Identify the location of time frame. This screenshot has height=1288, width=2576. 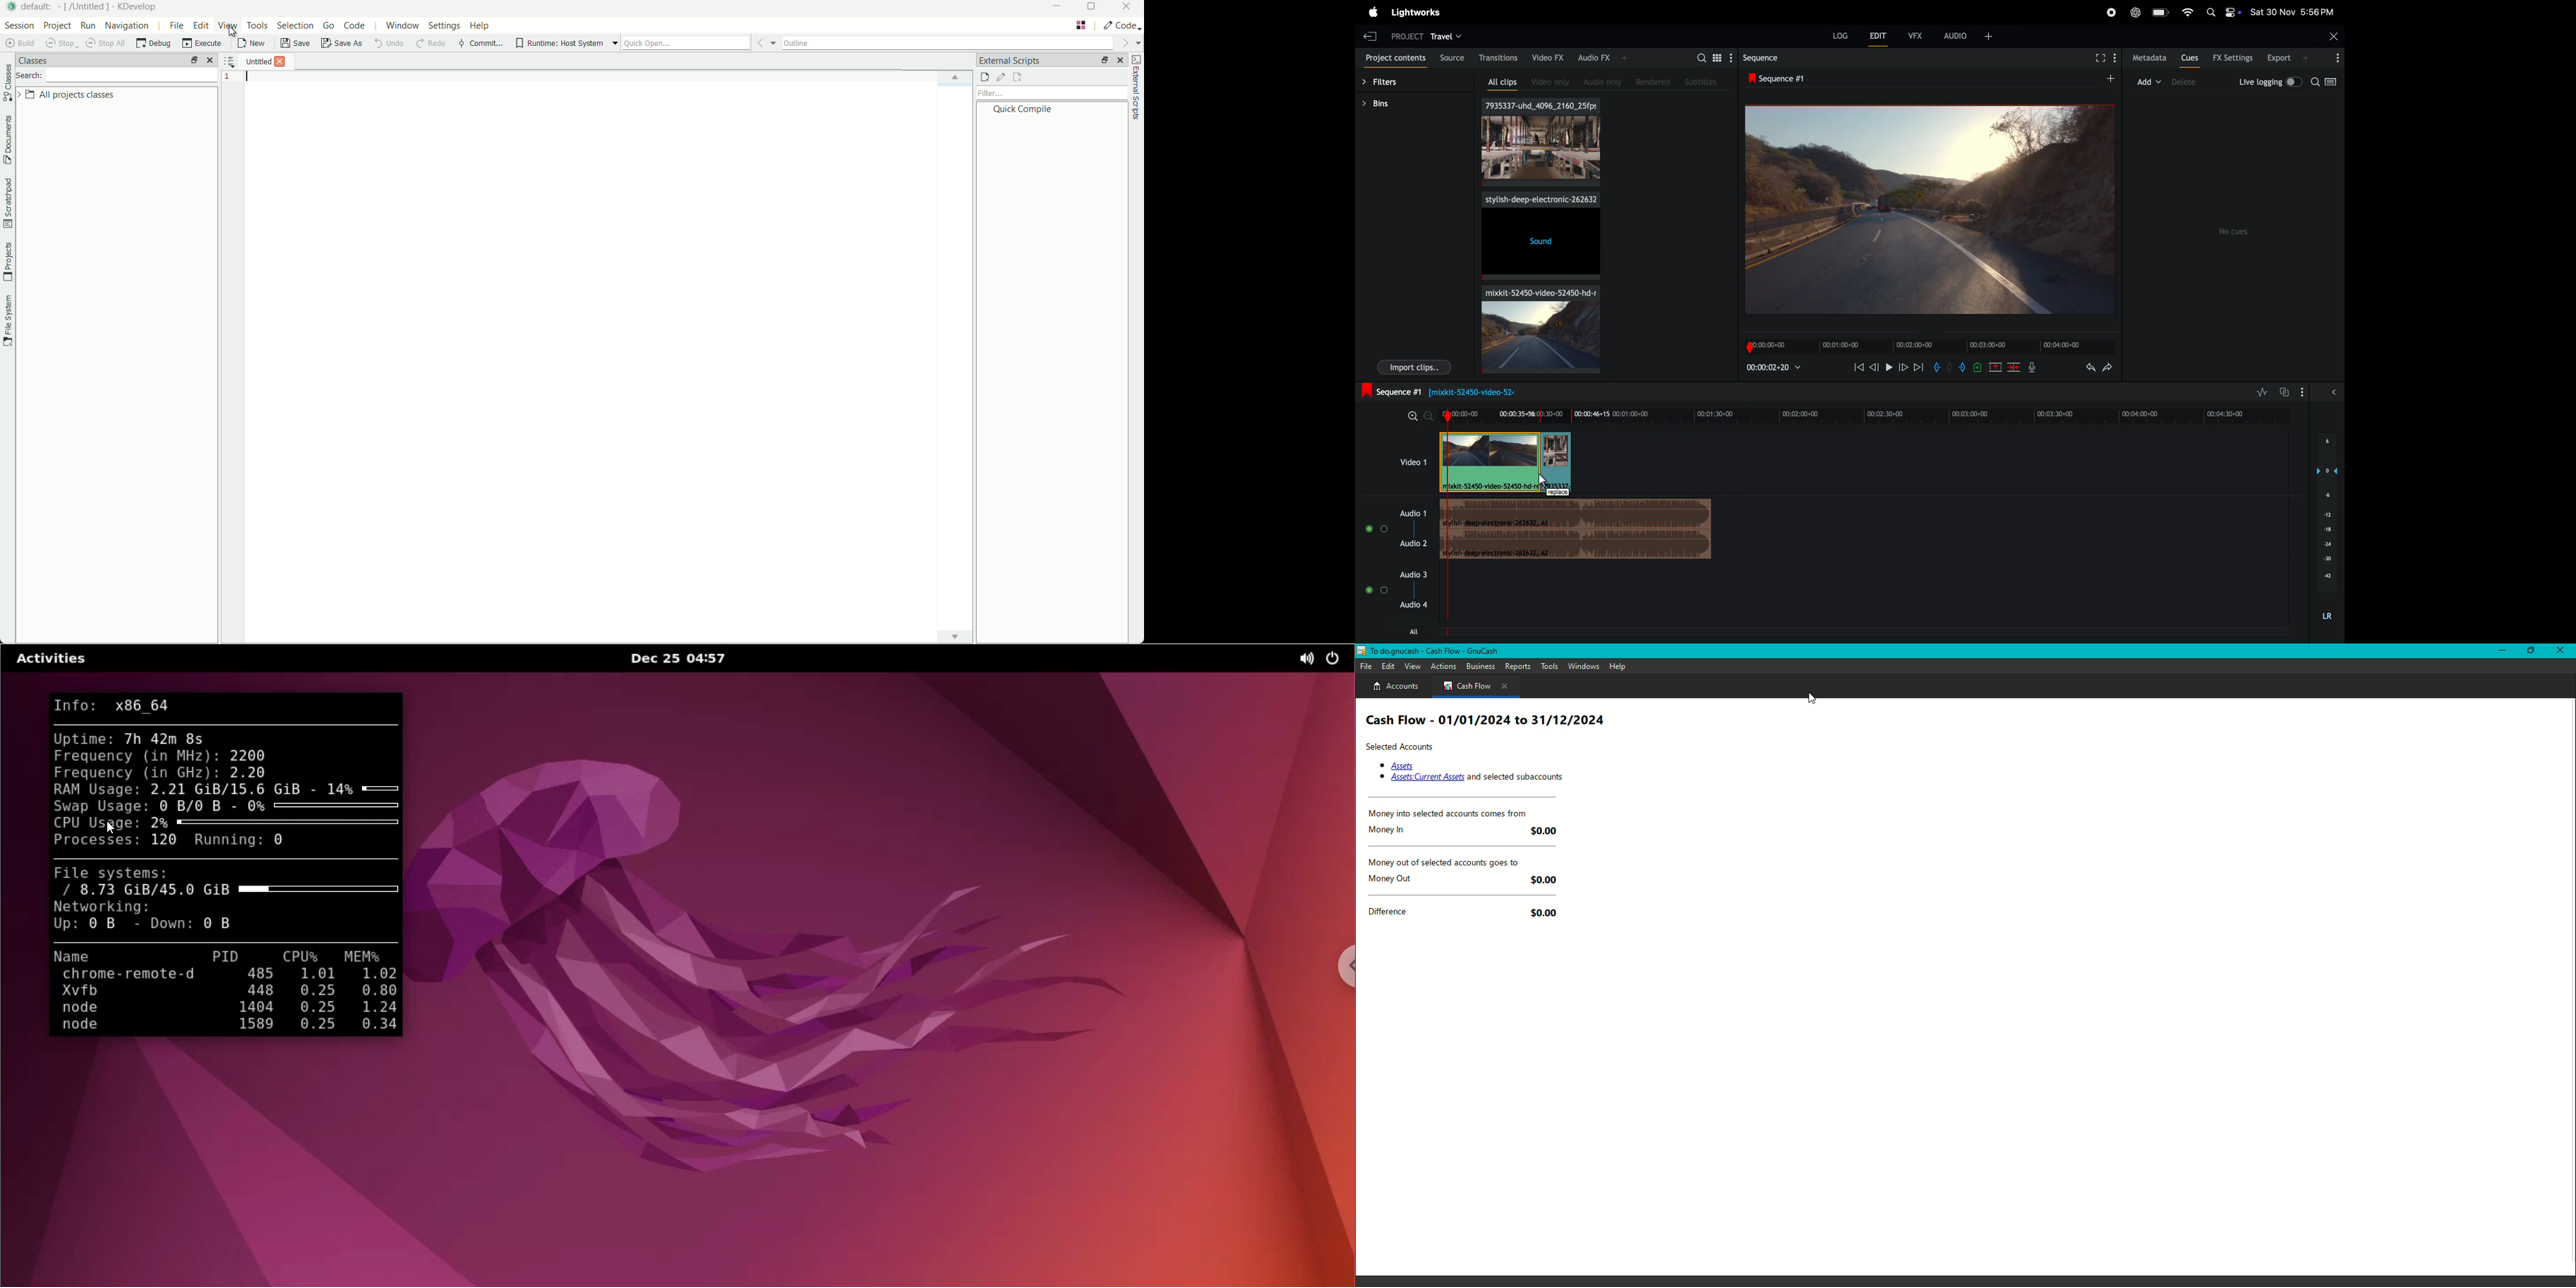
(1864, 413).